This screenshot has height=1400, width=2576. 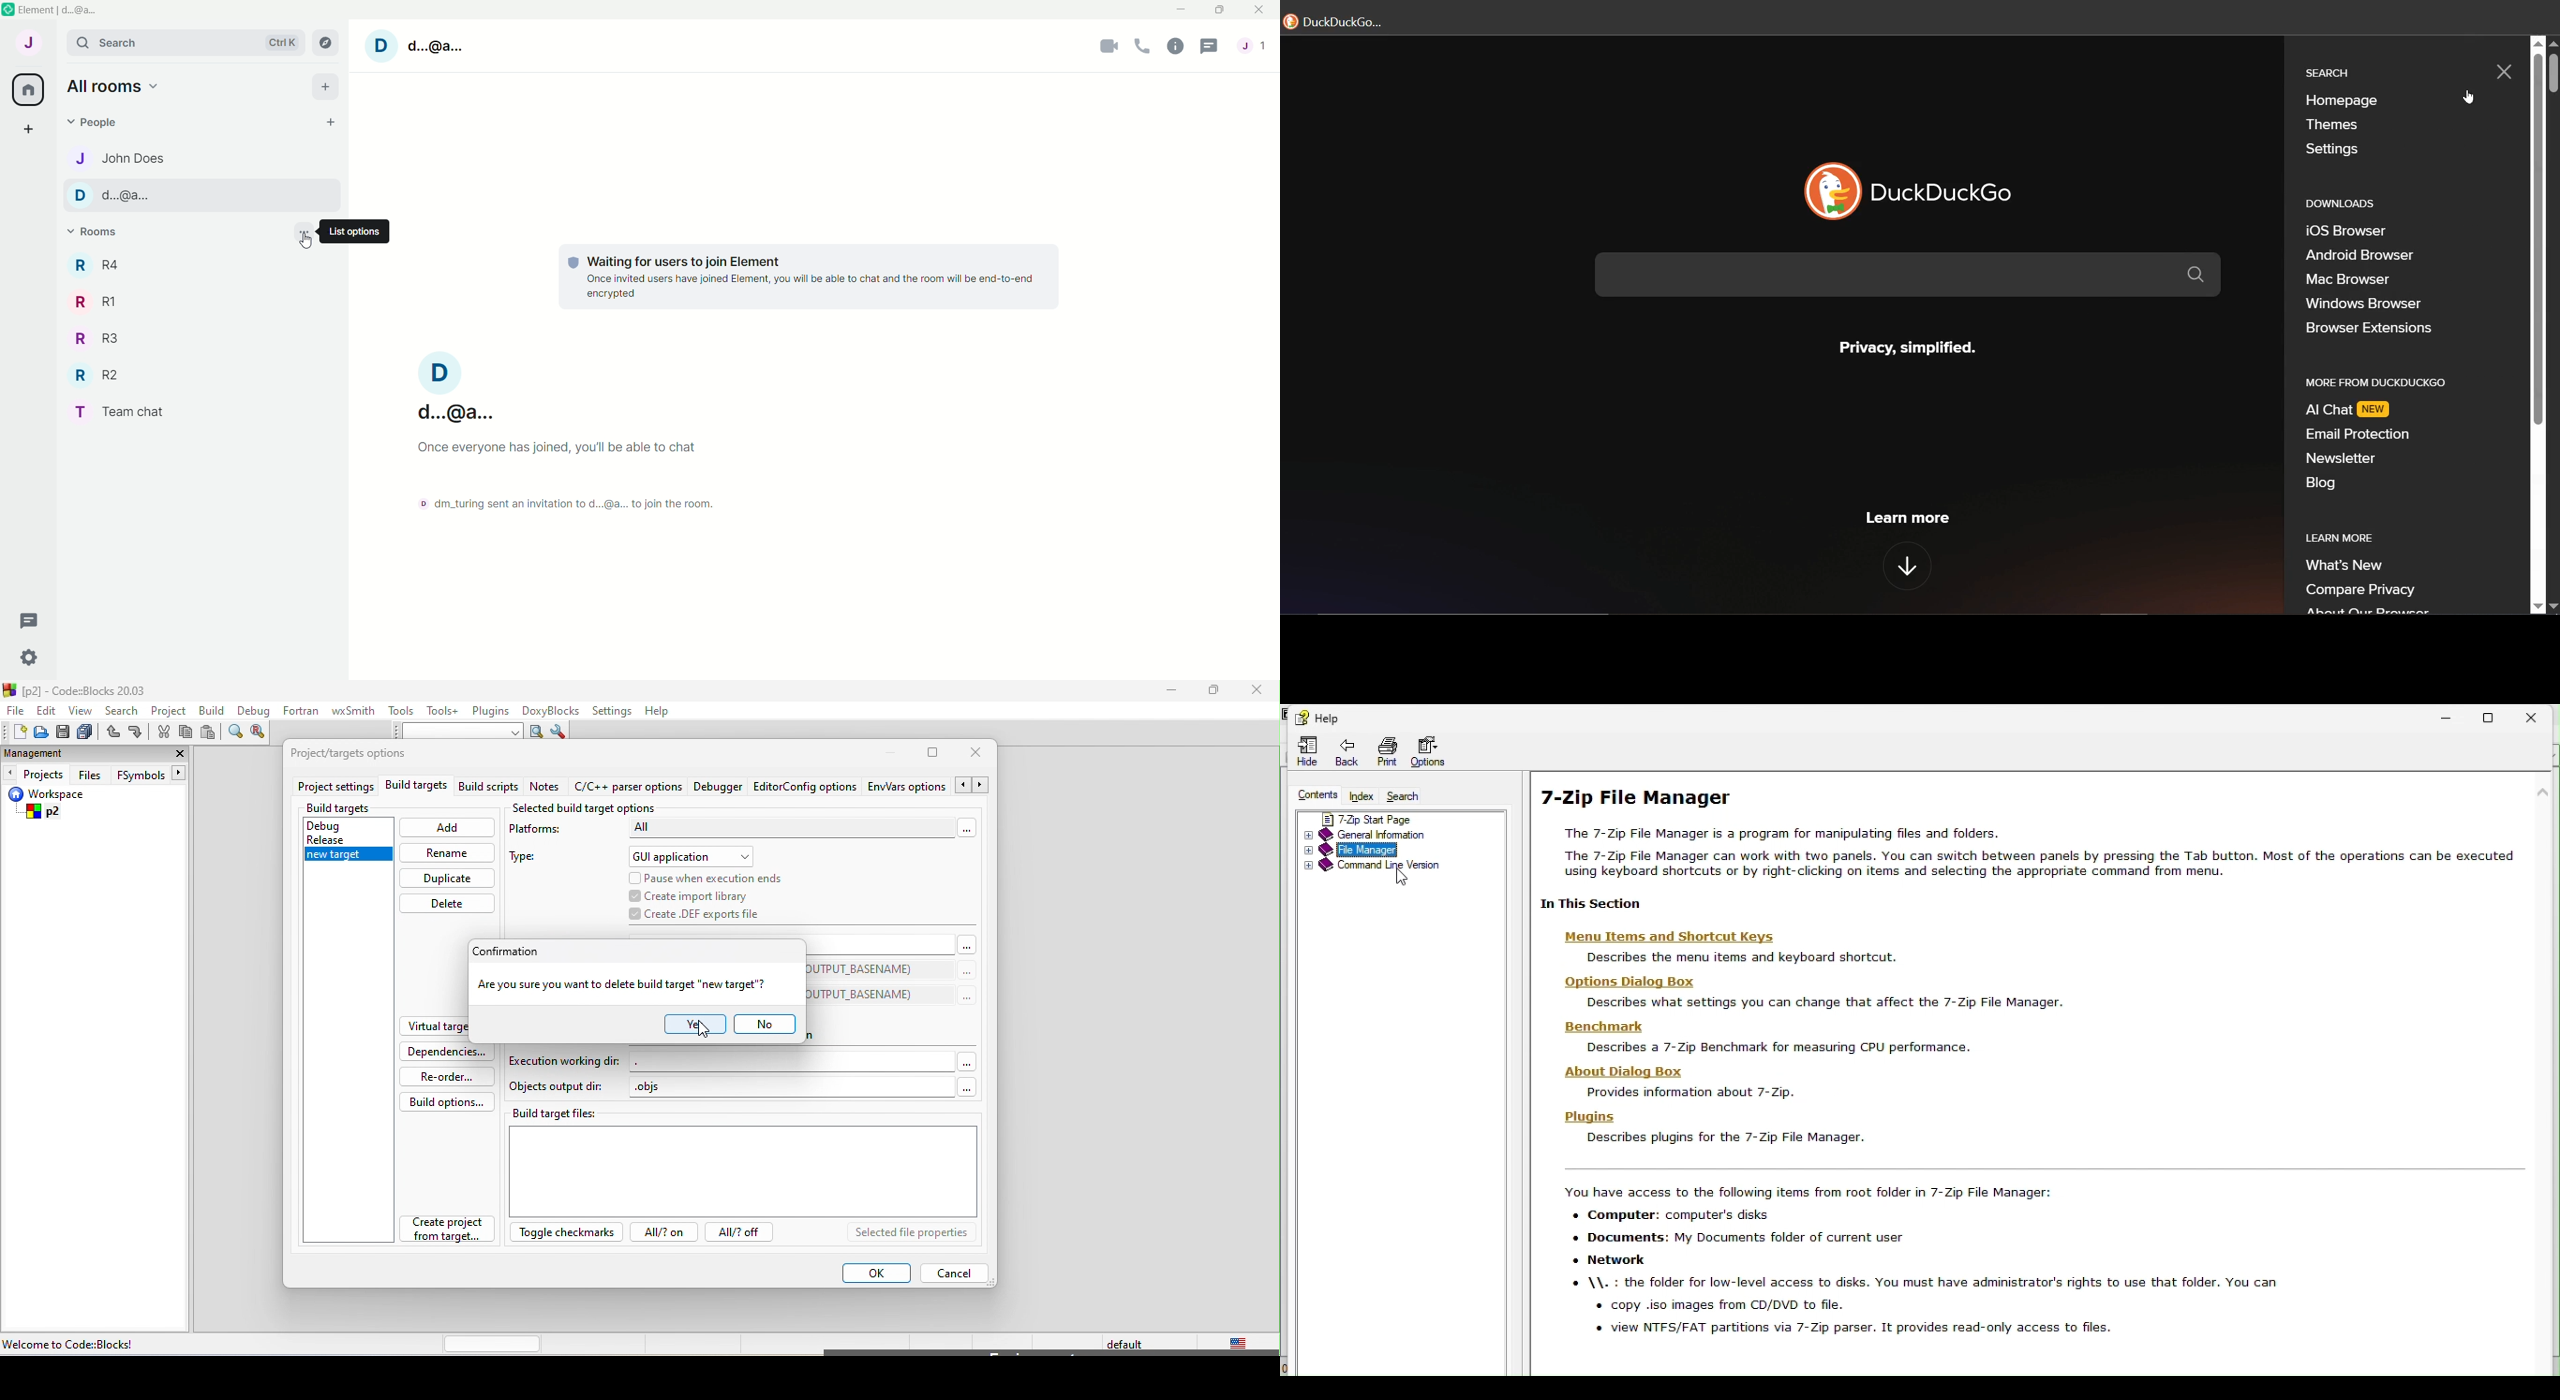 What do you see at coordinates (801, 832) in the screenshot?
I see `all` at bounding box center [801, 832].